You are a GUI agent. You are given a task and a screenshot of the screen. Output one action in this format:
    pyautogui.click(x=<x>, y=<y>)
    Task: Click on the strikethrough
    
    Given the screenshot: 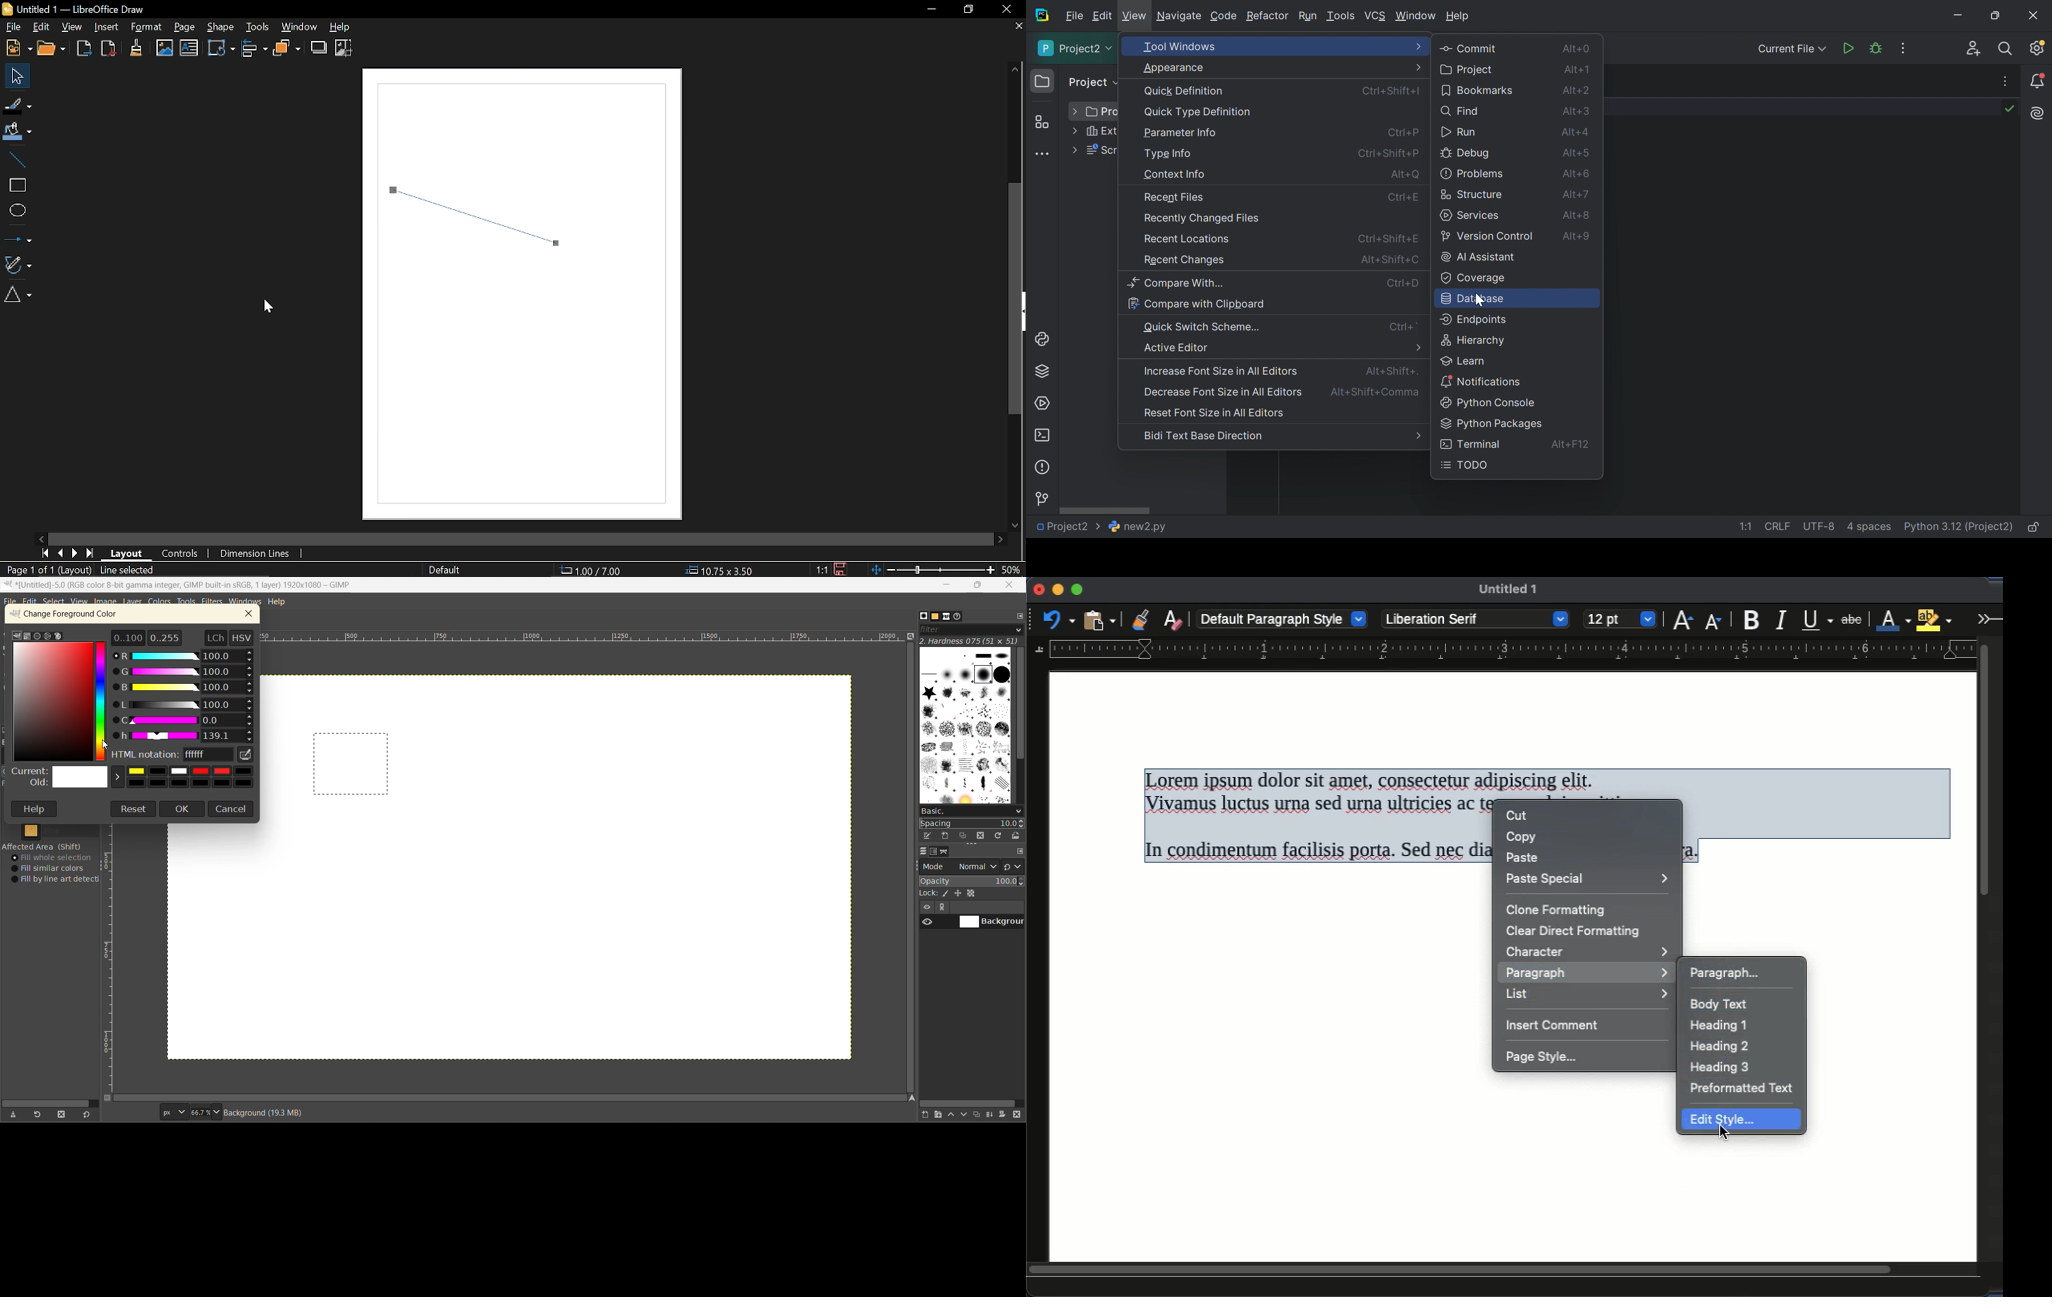 What is the action you would take?
    pyautogui.click(x=1852, y=620)
    